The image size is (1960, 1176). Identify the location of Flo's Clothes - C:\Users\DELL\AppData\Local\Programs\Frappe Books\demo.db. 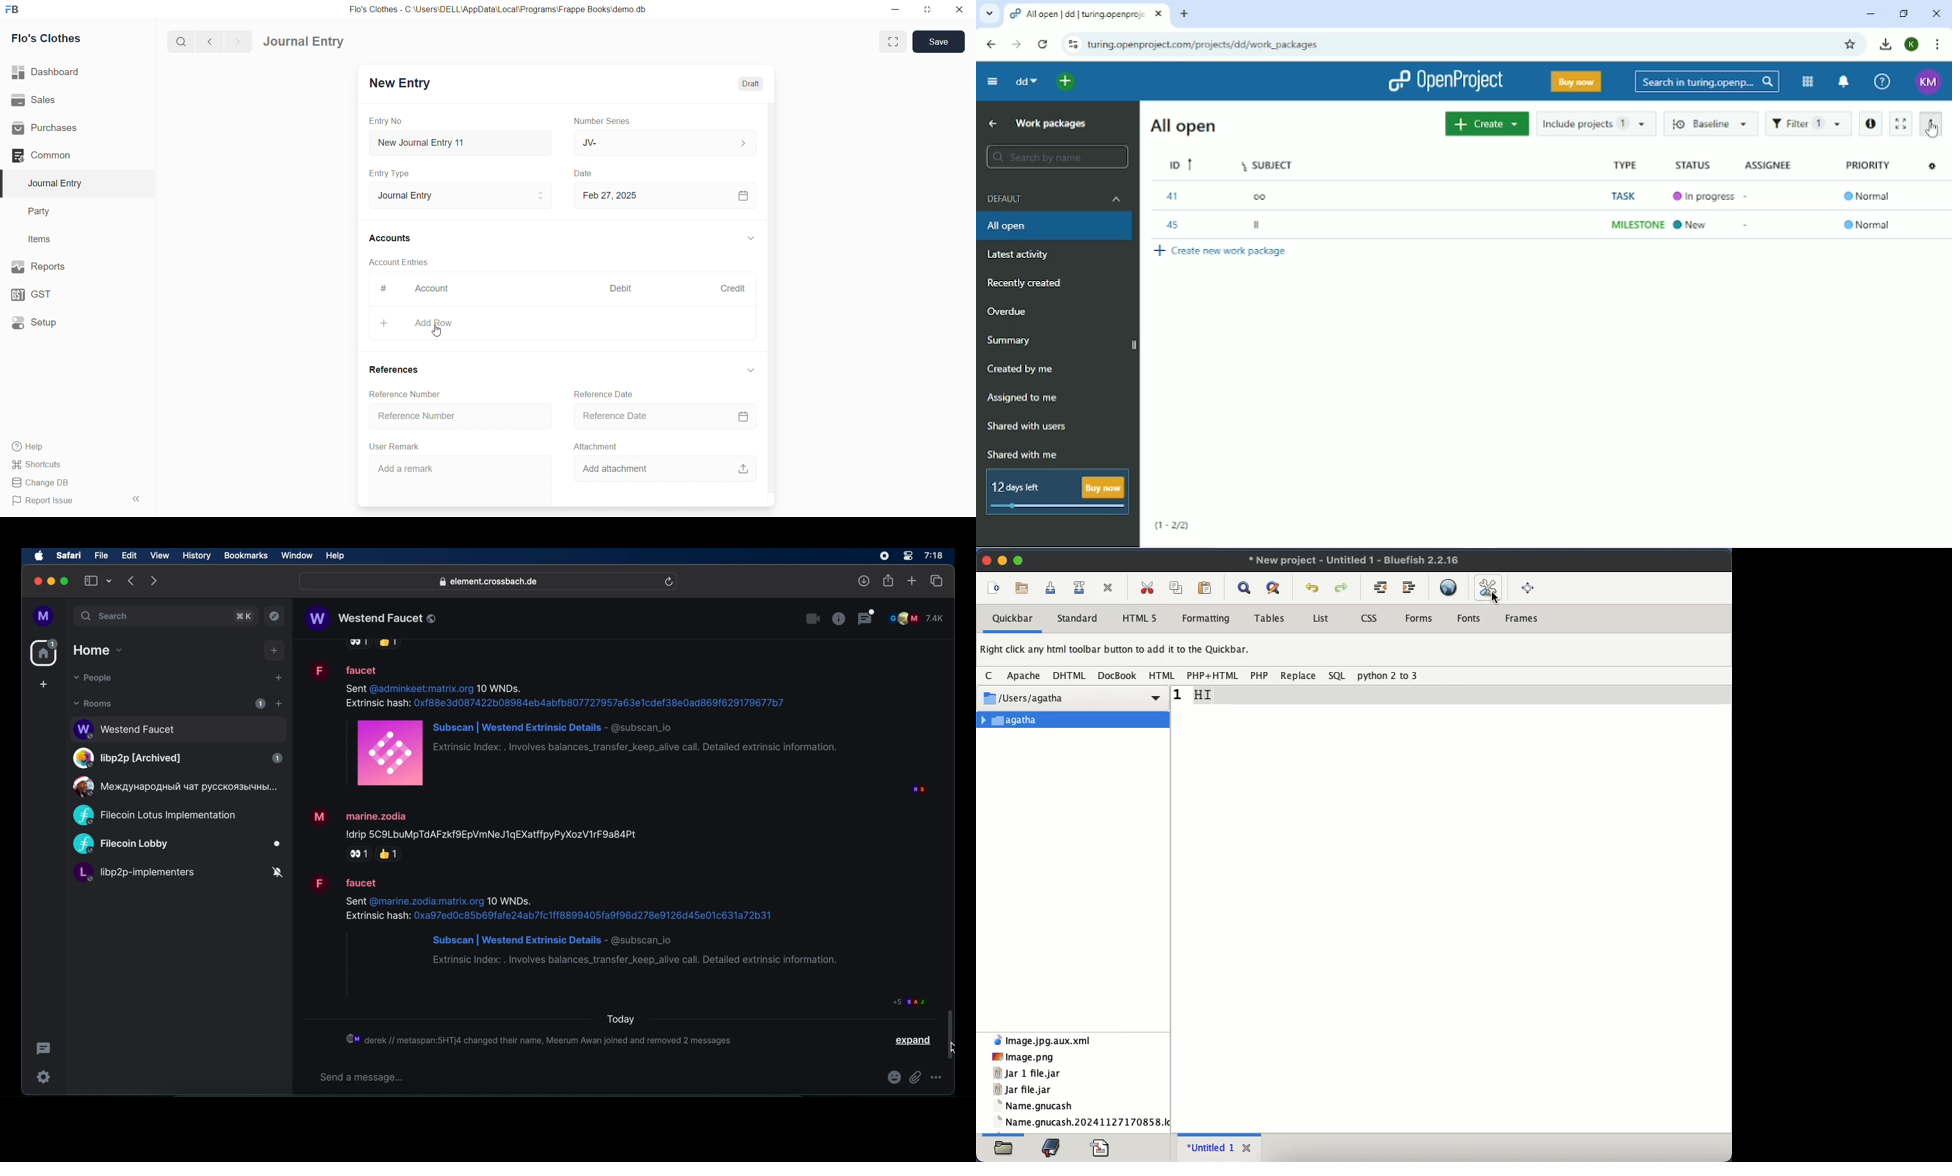
(498, 9).